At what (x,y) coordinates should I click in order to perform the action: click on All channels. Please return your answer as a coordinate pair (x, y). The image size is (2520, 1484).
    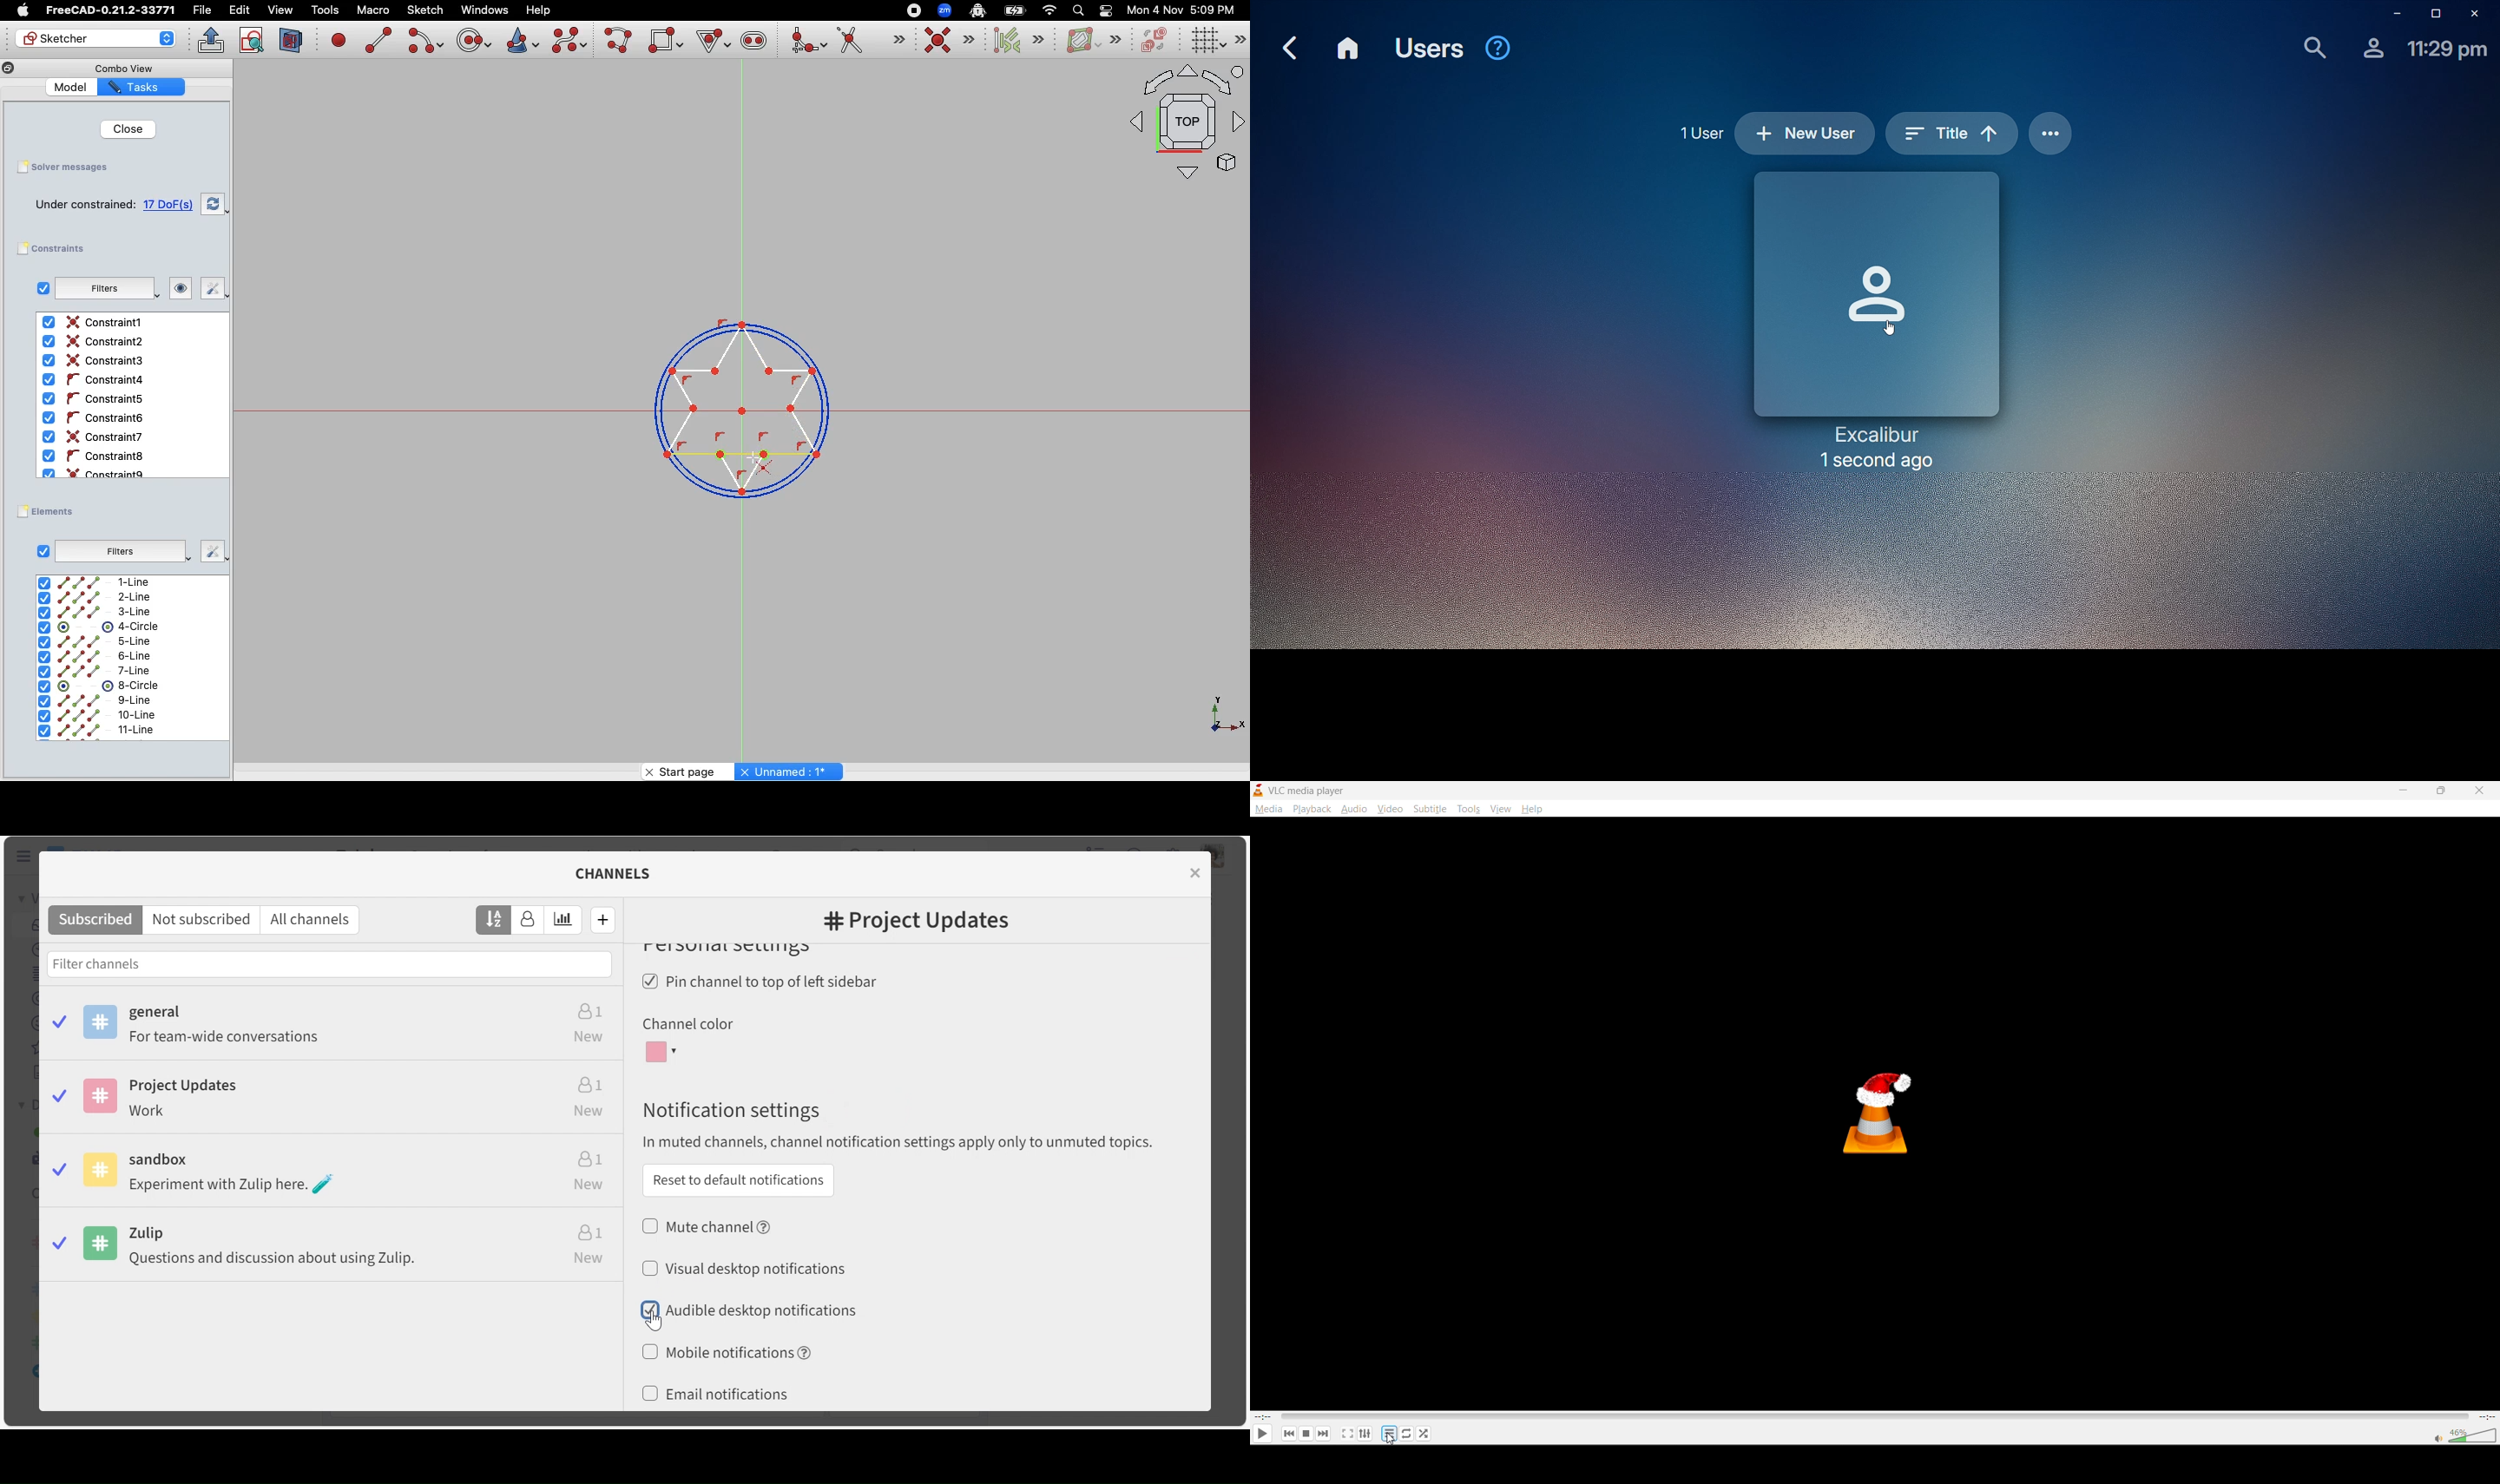
    Looking at the image, I should click on (314, 920).